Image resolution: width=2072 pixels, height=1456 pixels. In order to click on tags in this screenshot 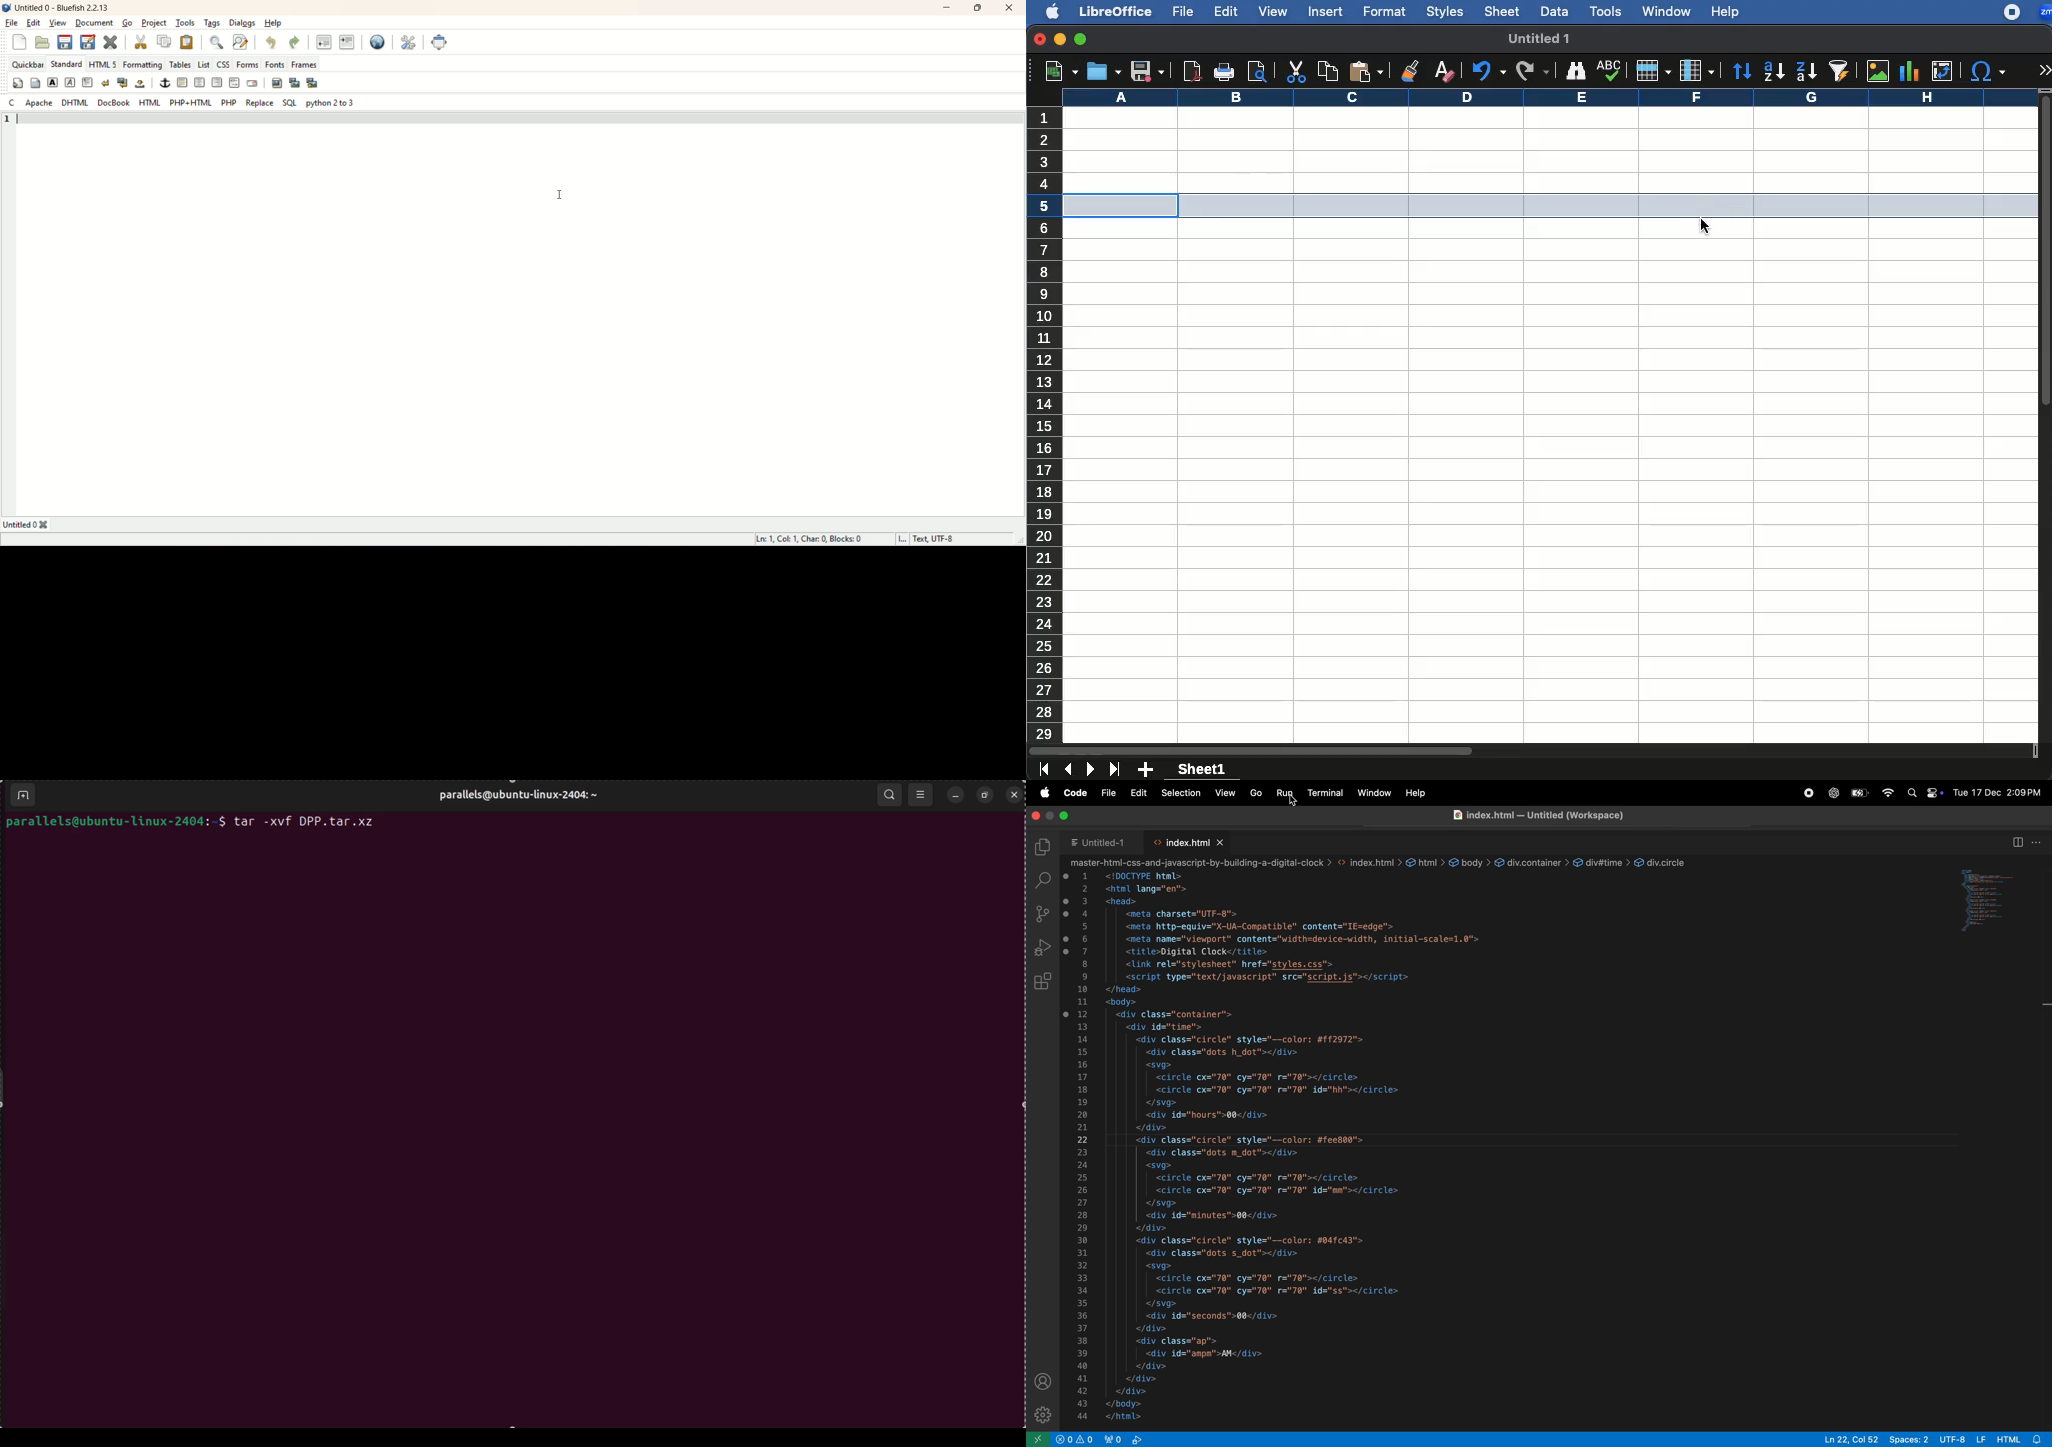, I will do `click(213, 24)`.